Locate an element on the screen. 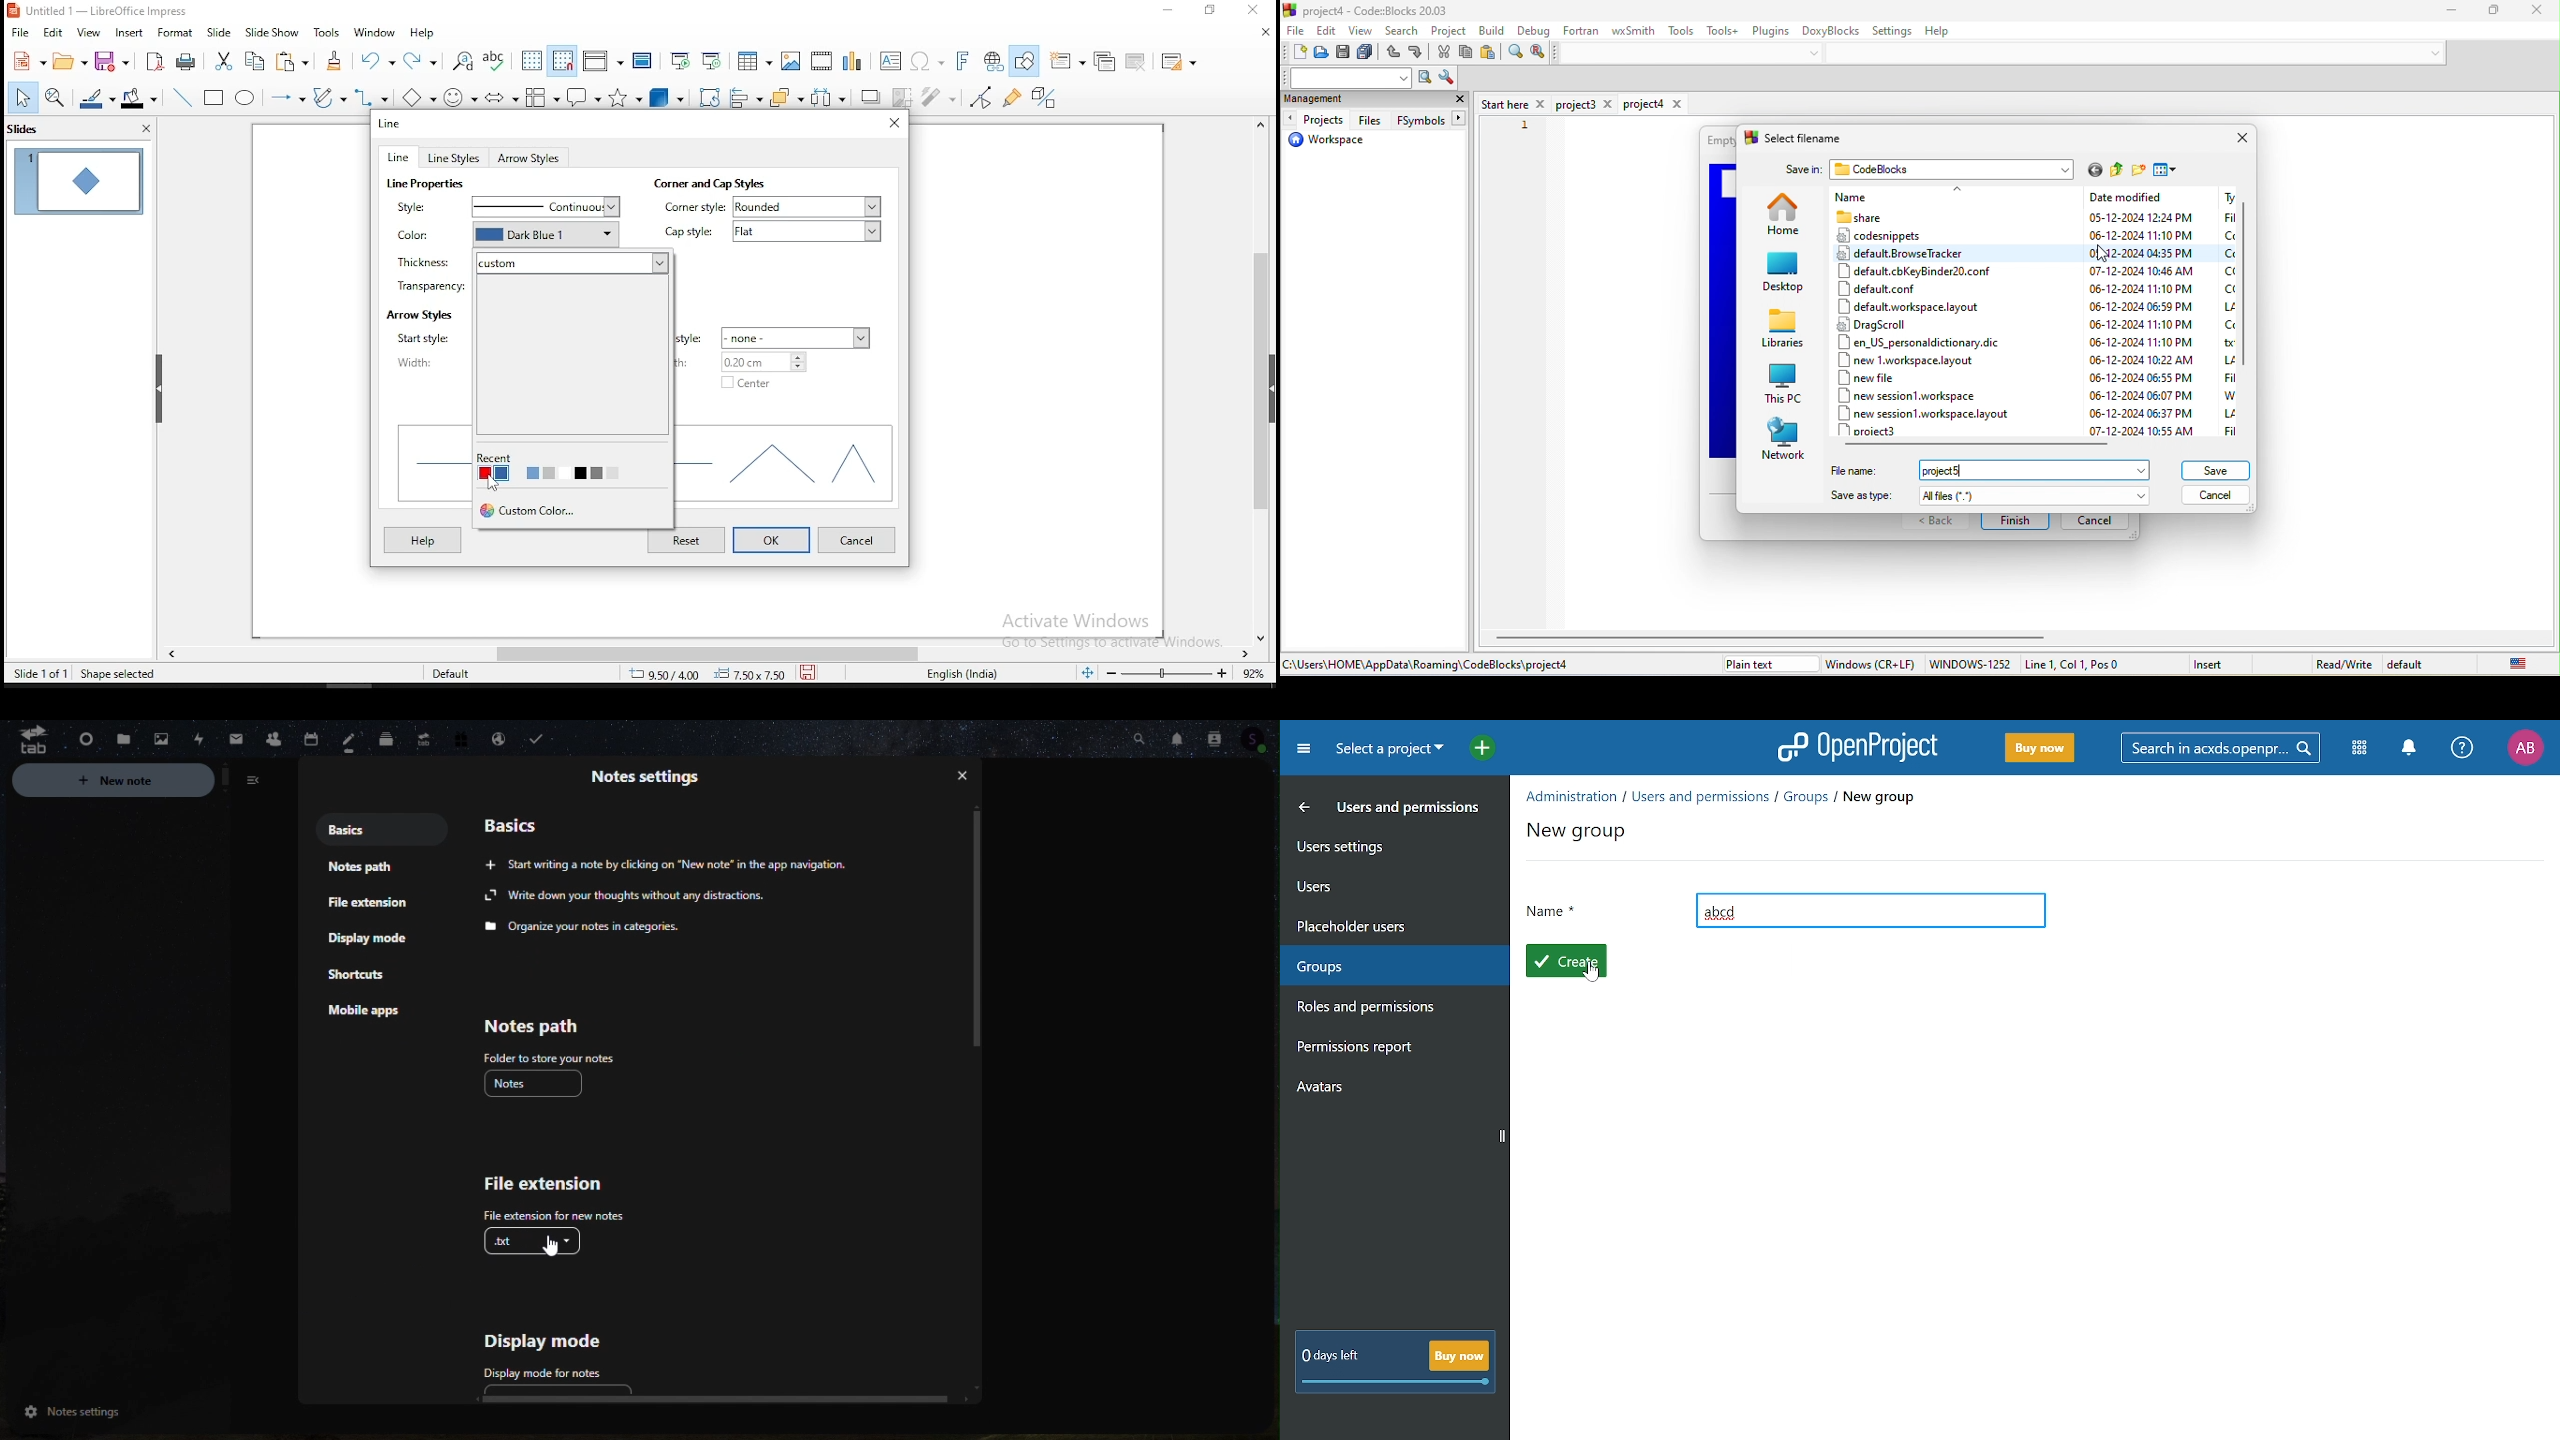 The height and width of the screenshot is (1456, 2576). OpenProject logo is located at coordinates (1859, 746).